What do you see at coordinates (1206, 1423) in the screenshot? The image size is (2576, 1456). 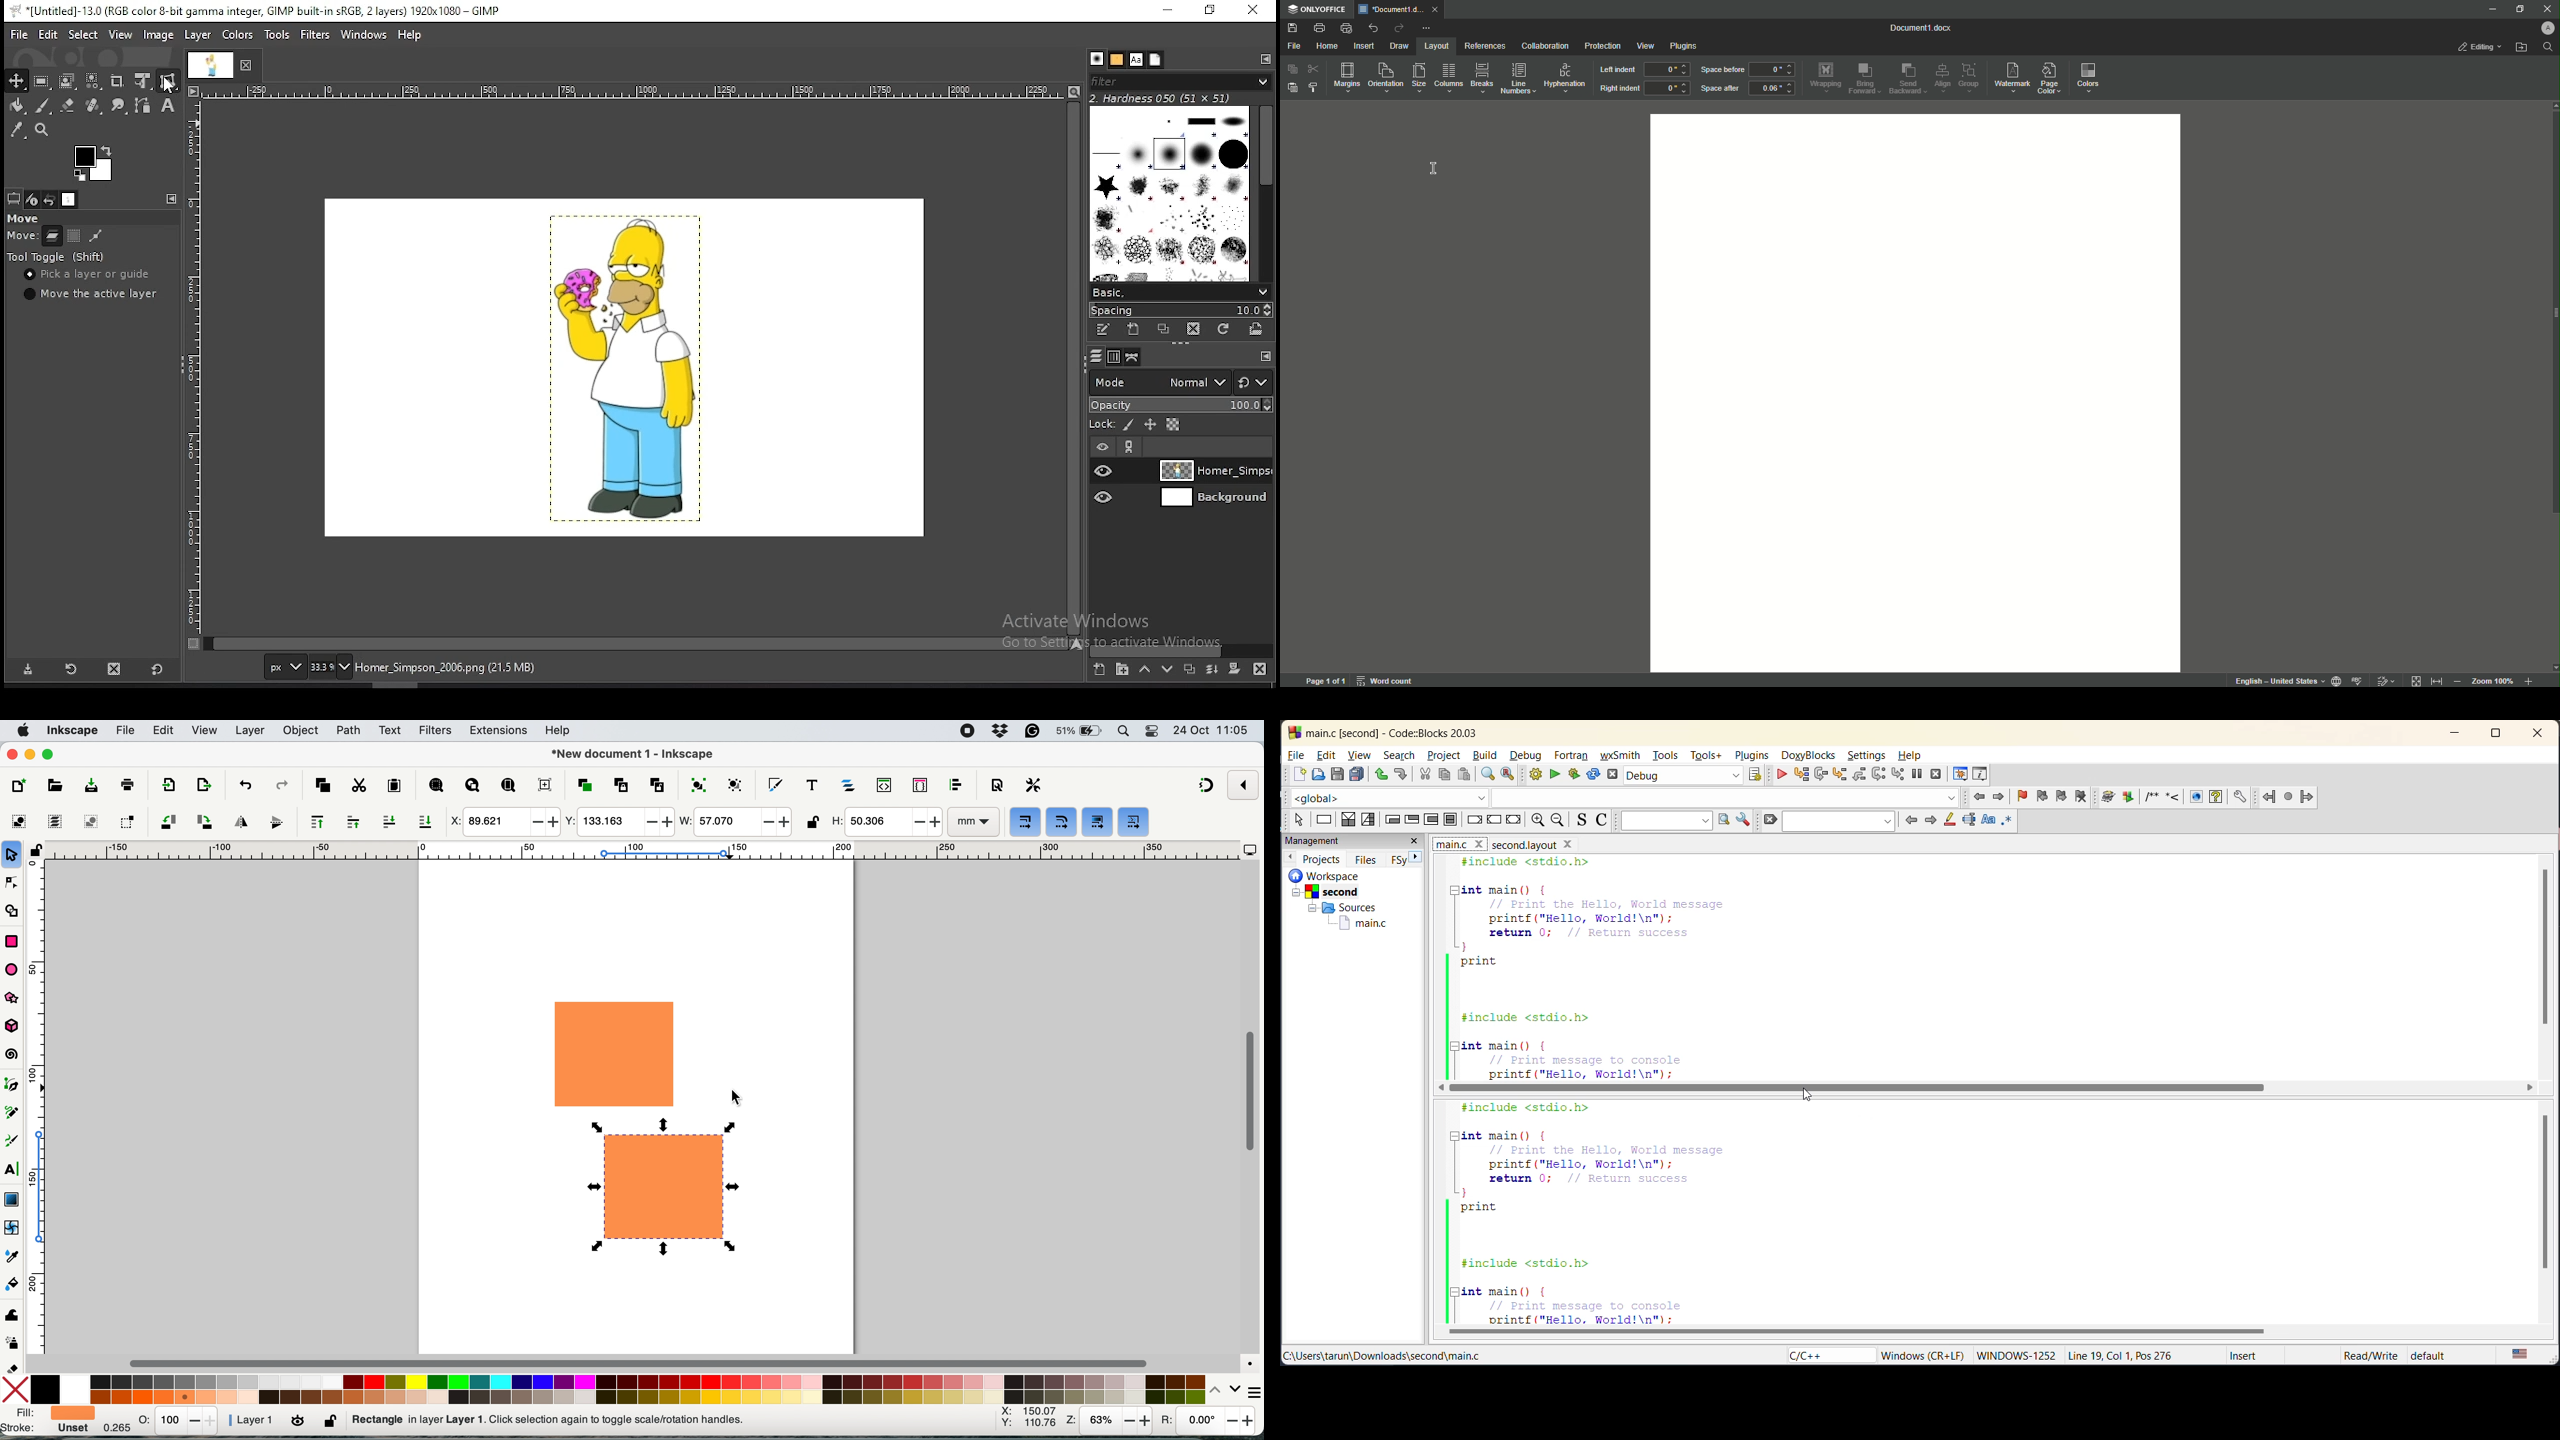 I see `rotation` at bounding box center [1206, 1423].